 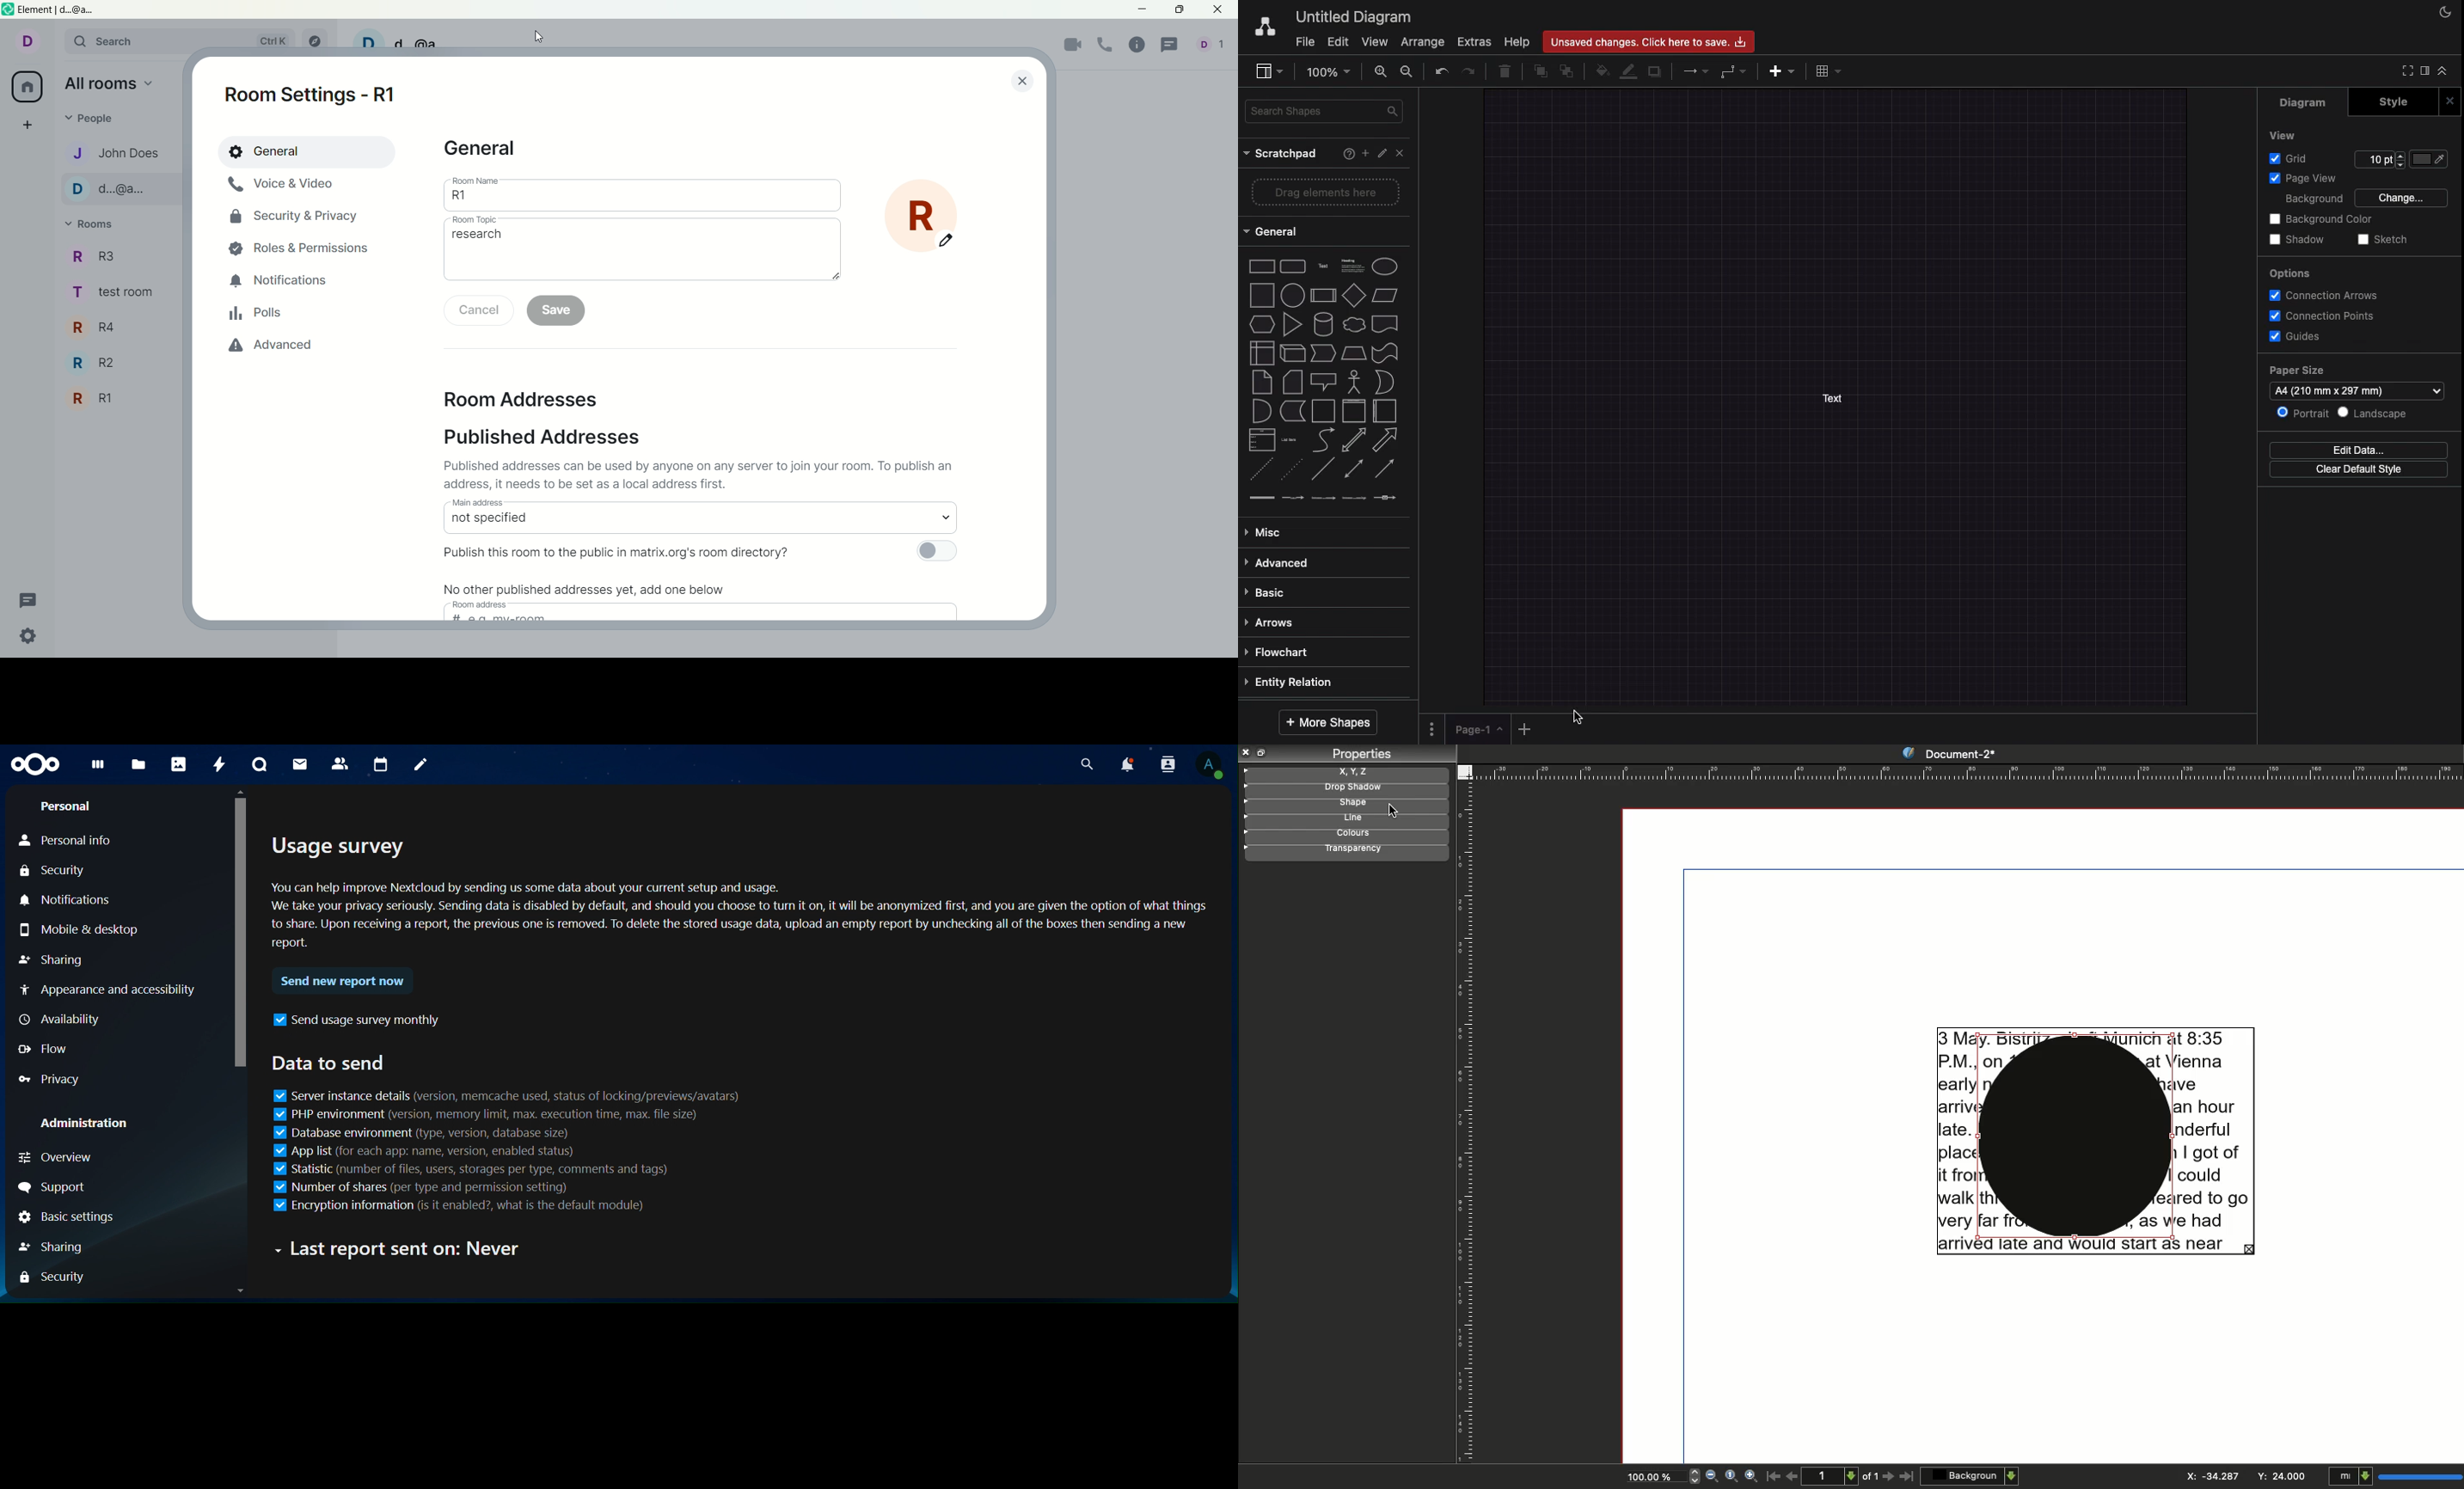 What do you see at coordinates (1970, 1475) in the screenshot?
I see `Background` at bounding box center [1970, 1475].